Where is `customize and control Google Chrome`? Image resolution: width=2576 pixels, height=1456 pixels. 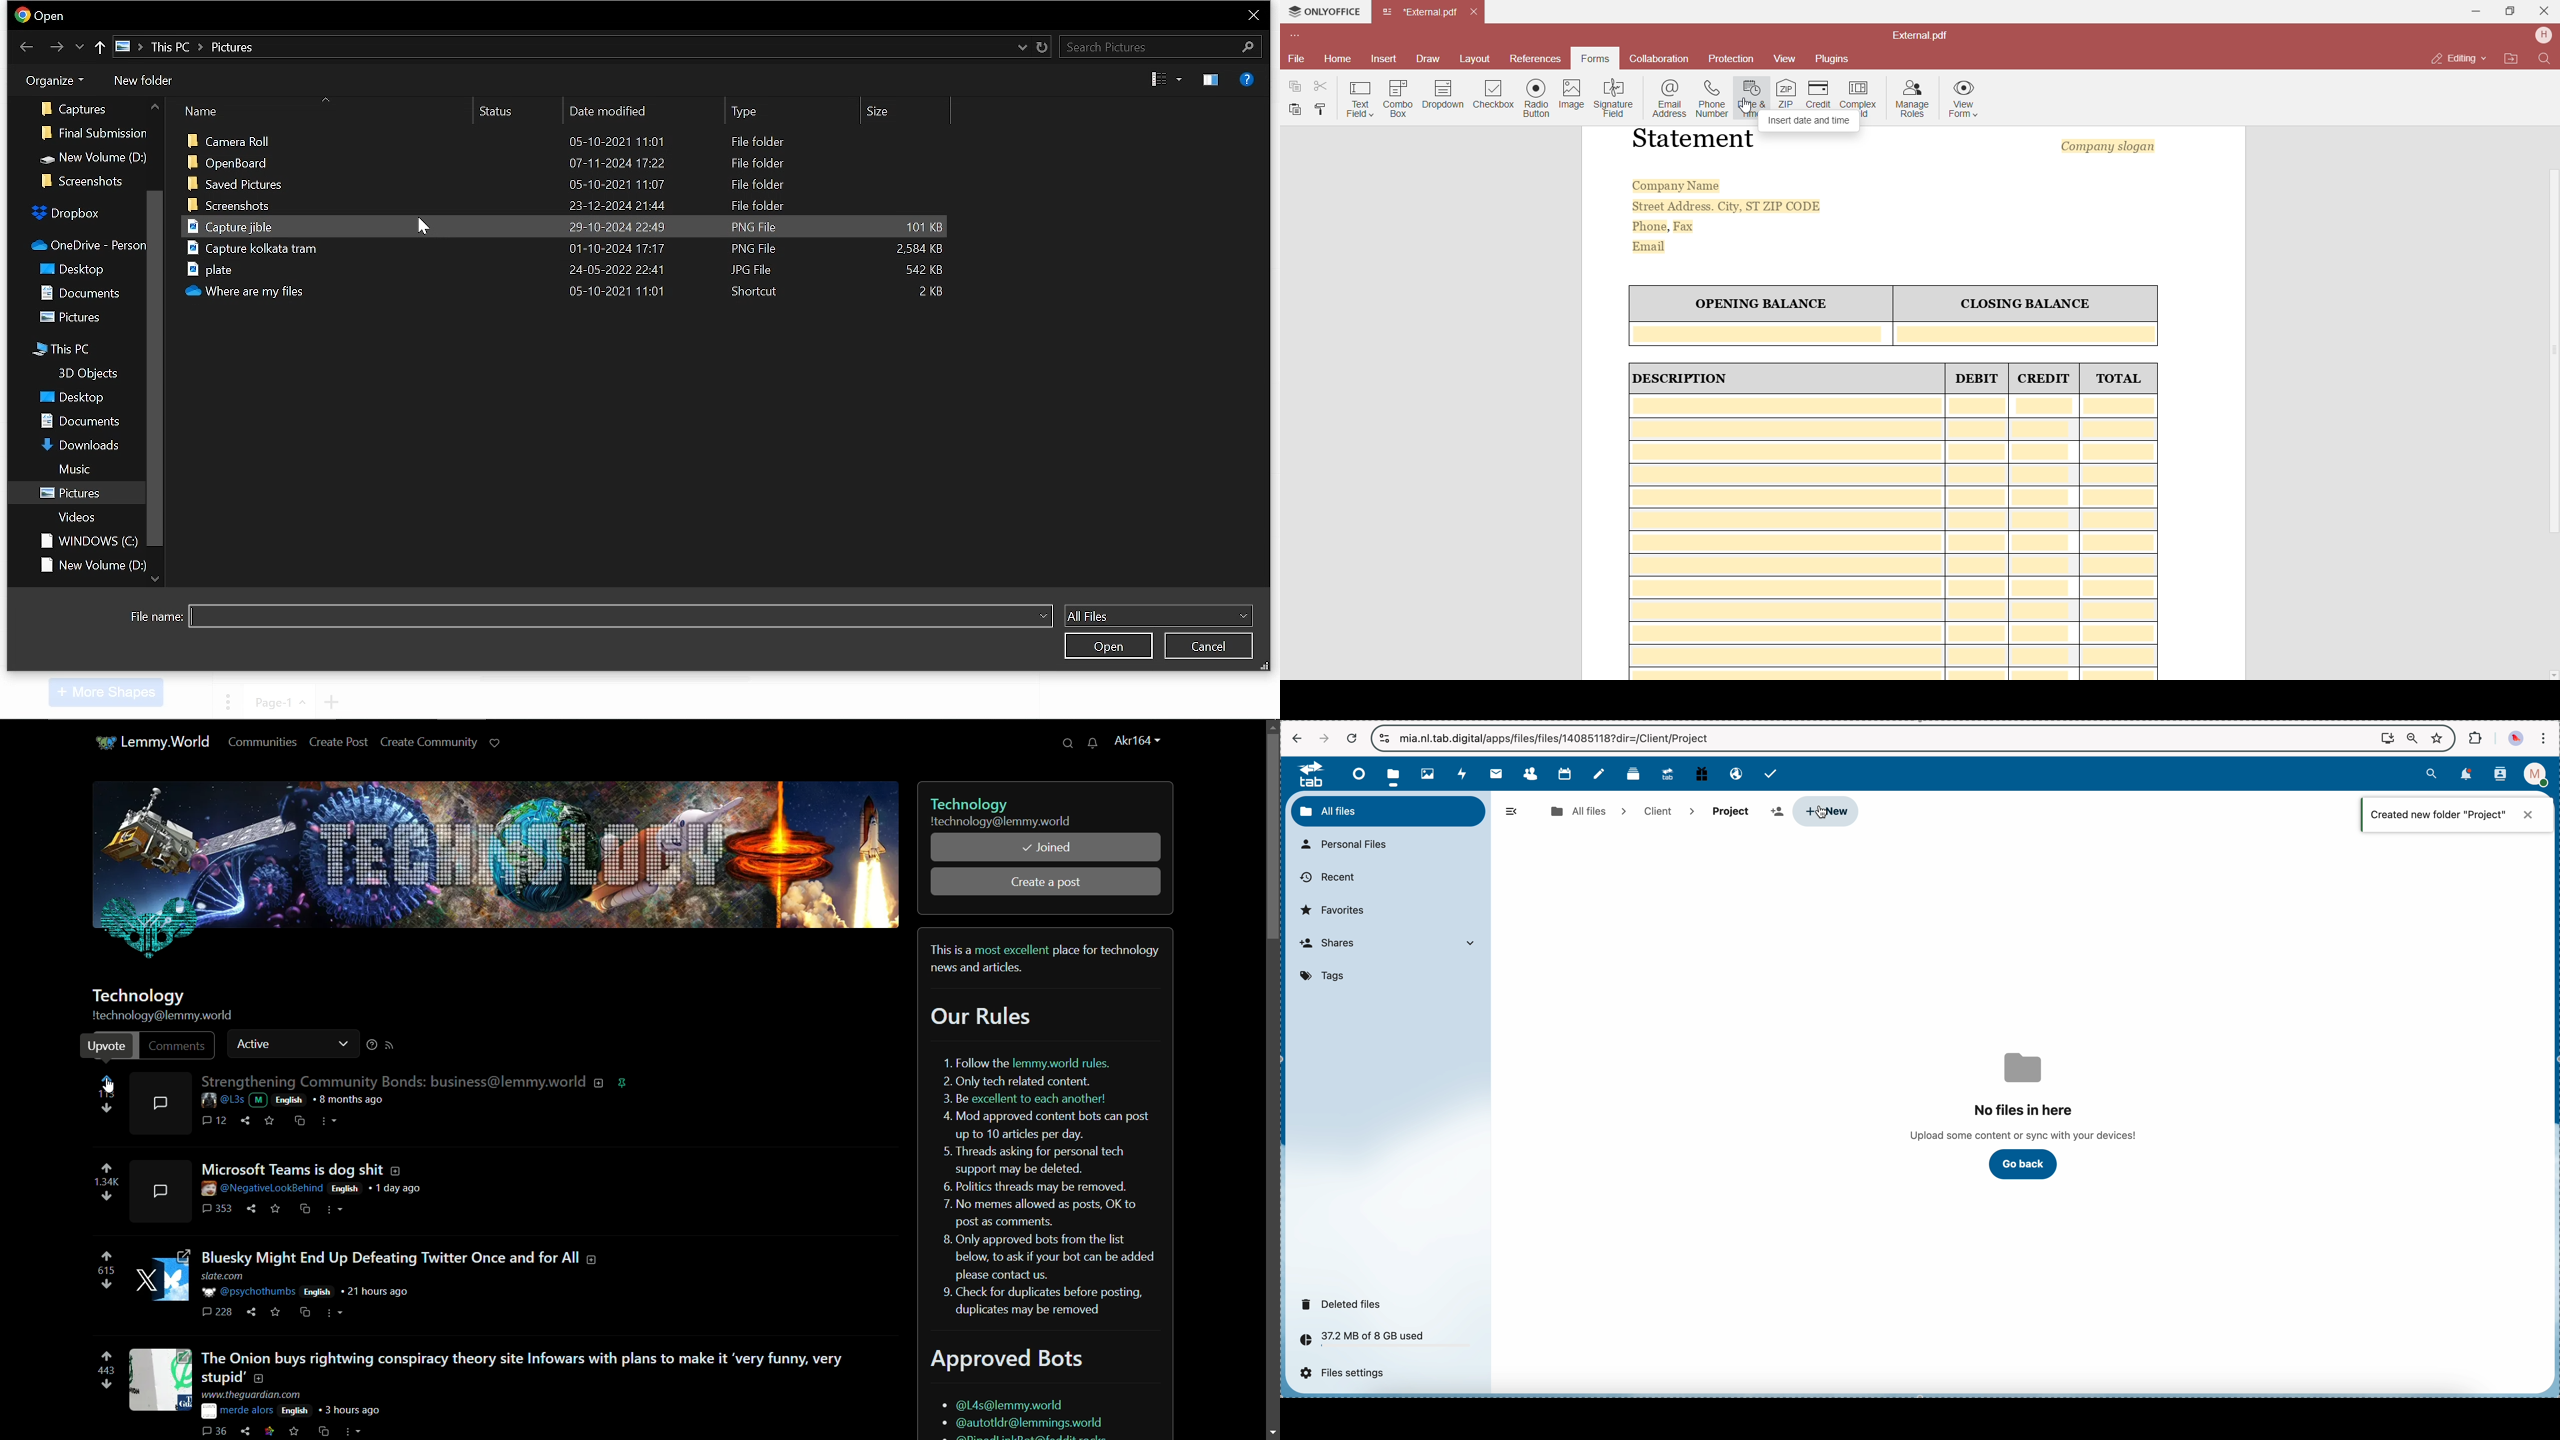
customize and control Google Chrome is located at coordinates (2542, 738).